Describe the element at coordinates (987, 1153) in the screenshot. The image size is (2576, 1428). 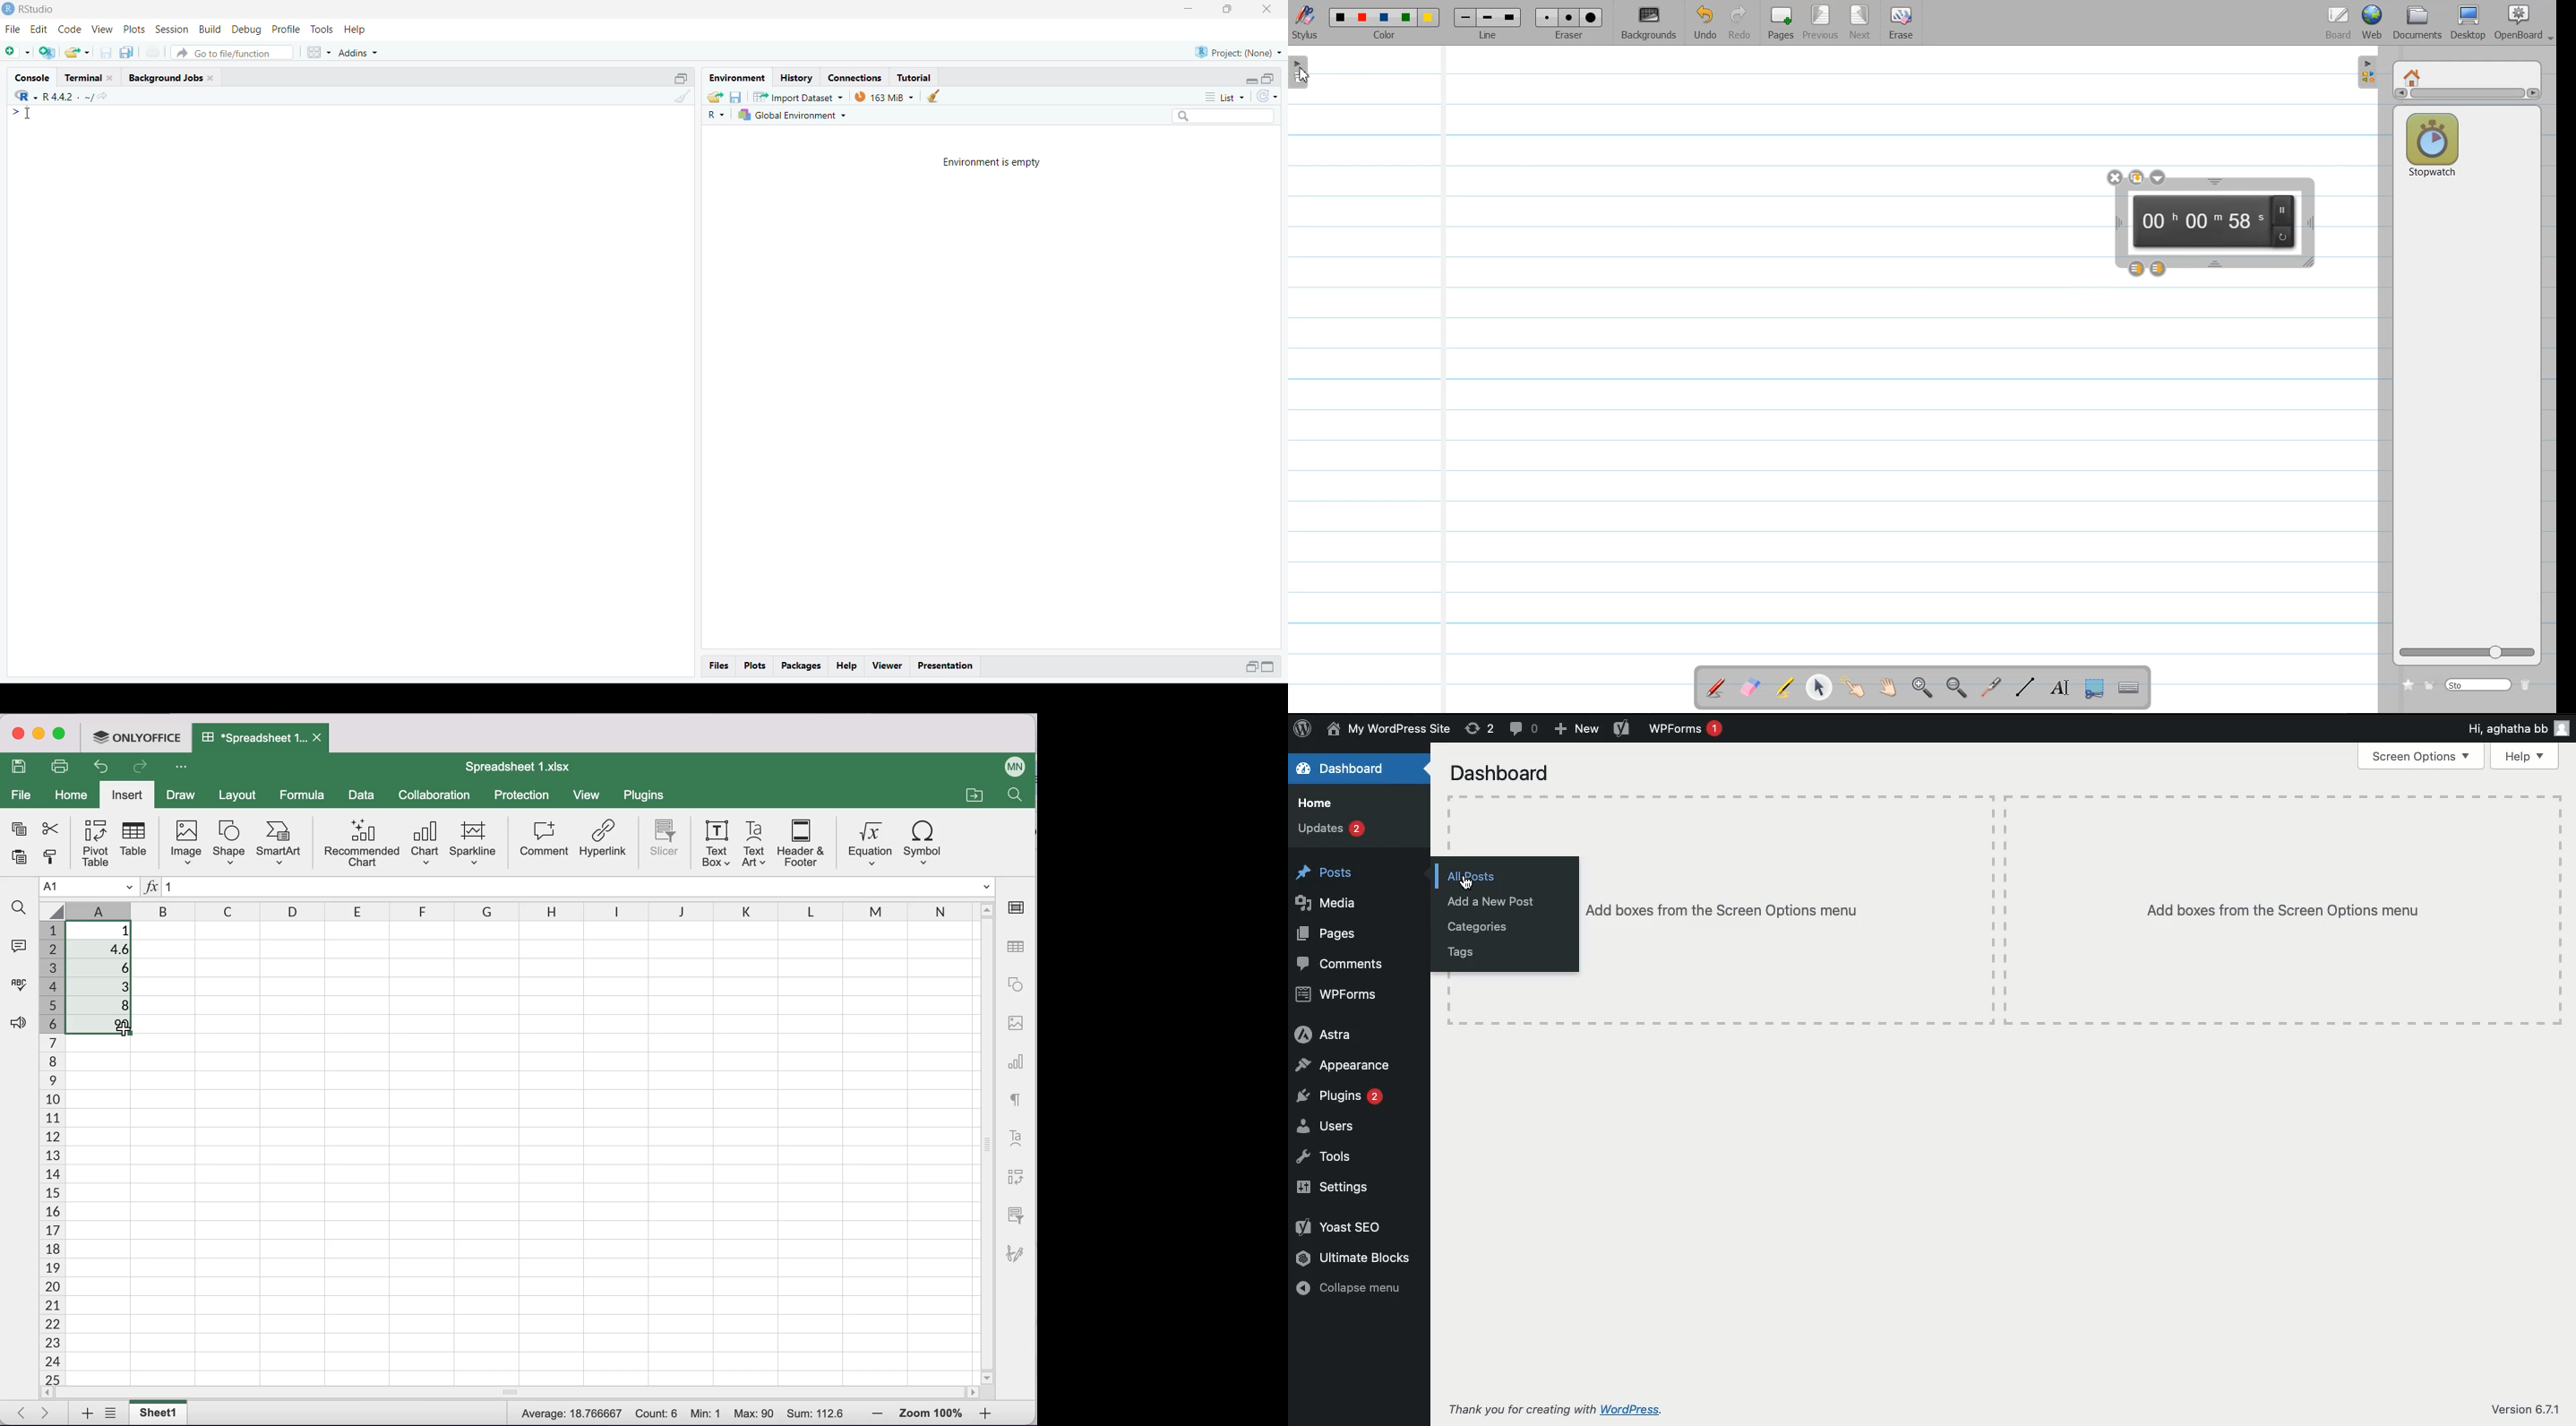
I see `vertical scrollbar` at that location.